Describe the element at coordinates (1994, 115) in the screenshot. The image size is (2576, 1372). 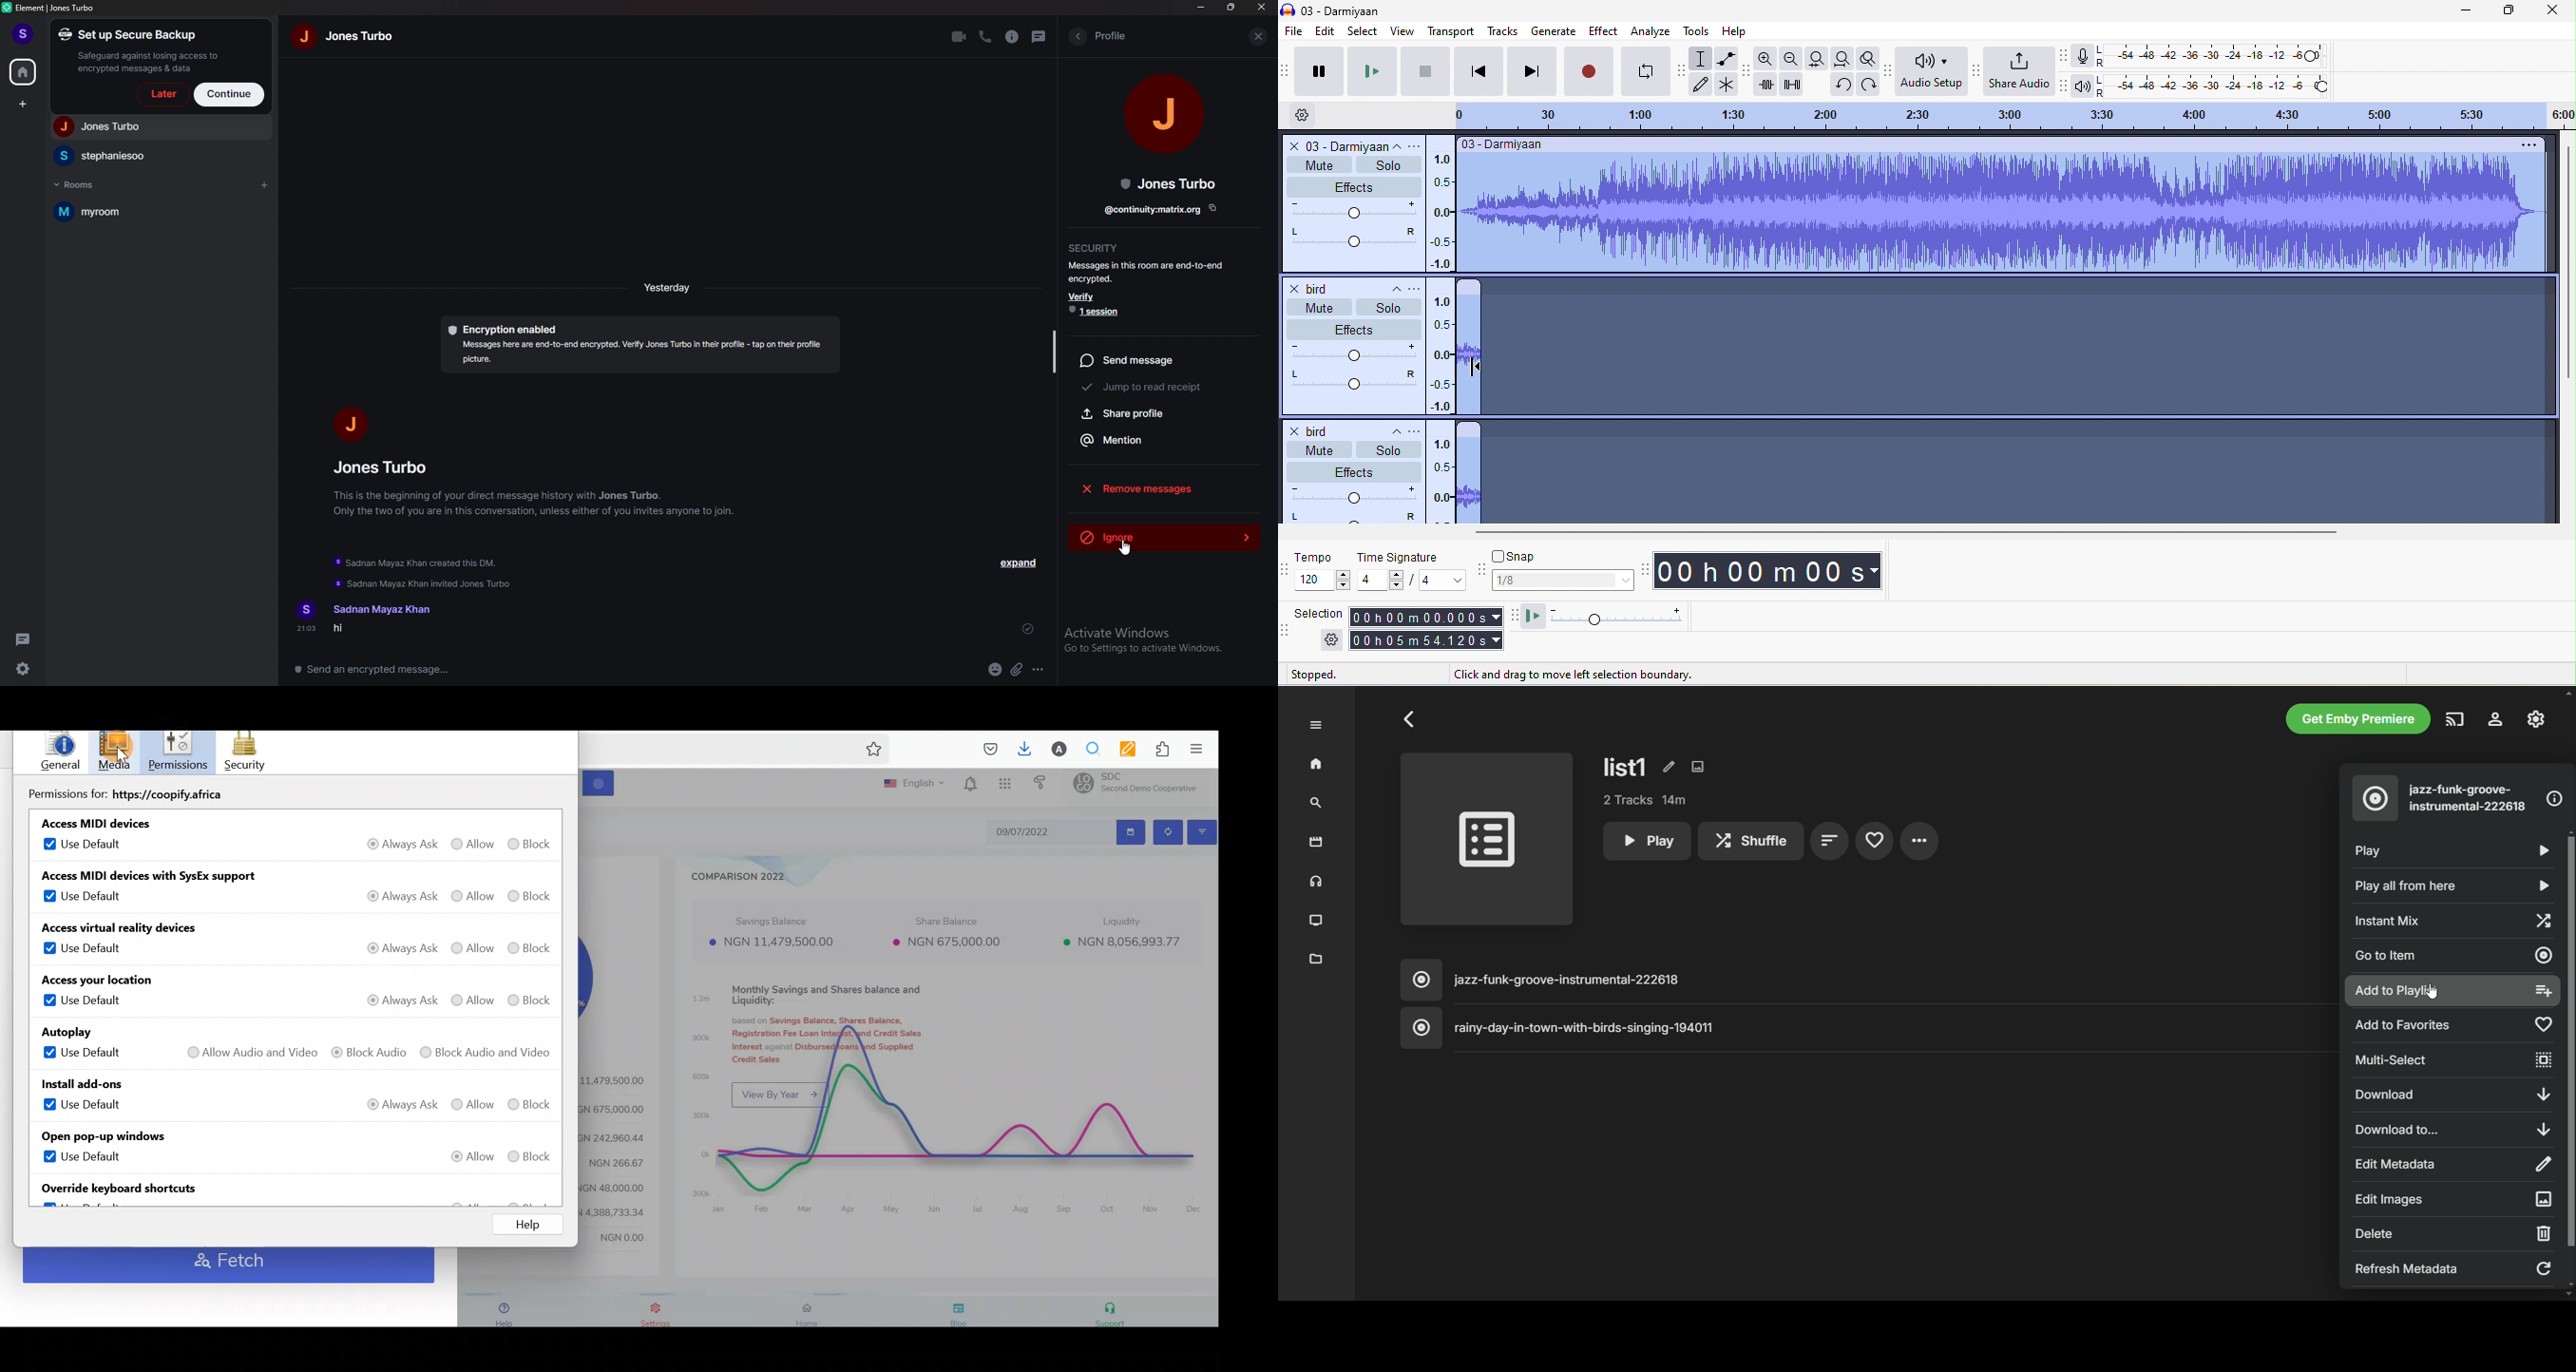
I see `click and drag to define a looping region` at that location.